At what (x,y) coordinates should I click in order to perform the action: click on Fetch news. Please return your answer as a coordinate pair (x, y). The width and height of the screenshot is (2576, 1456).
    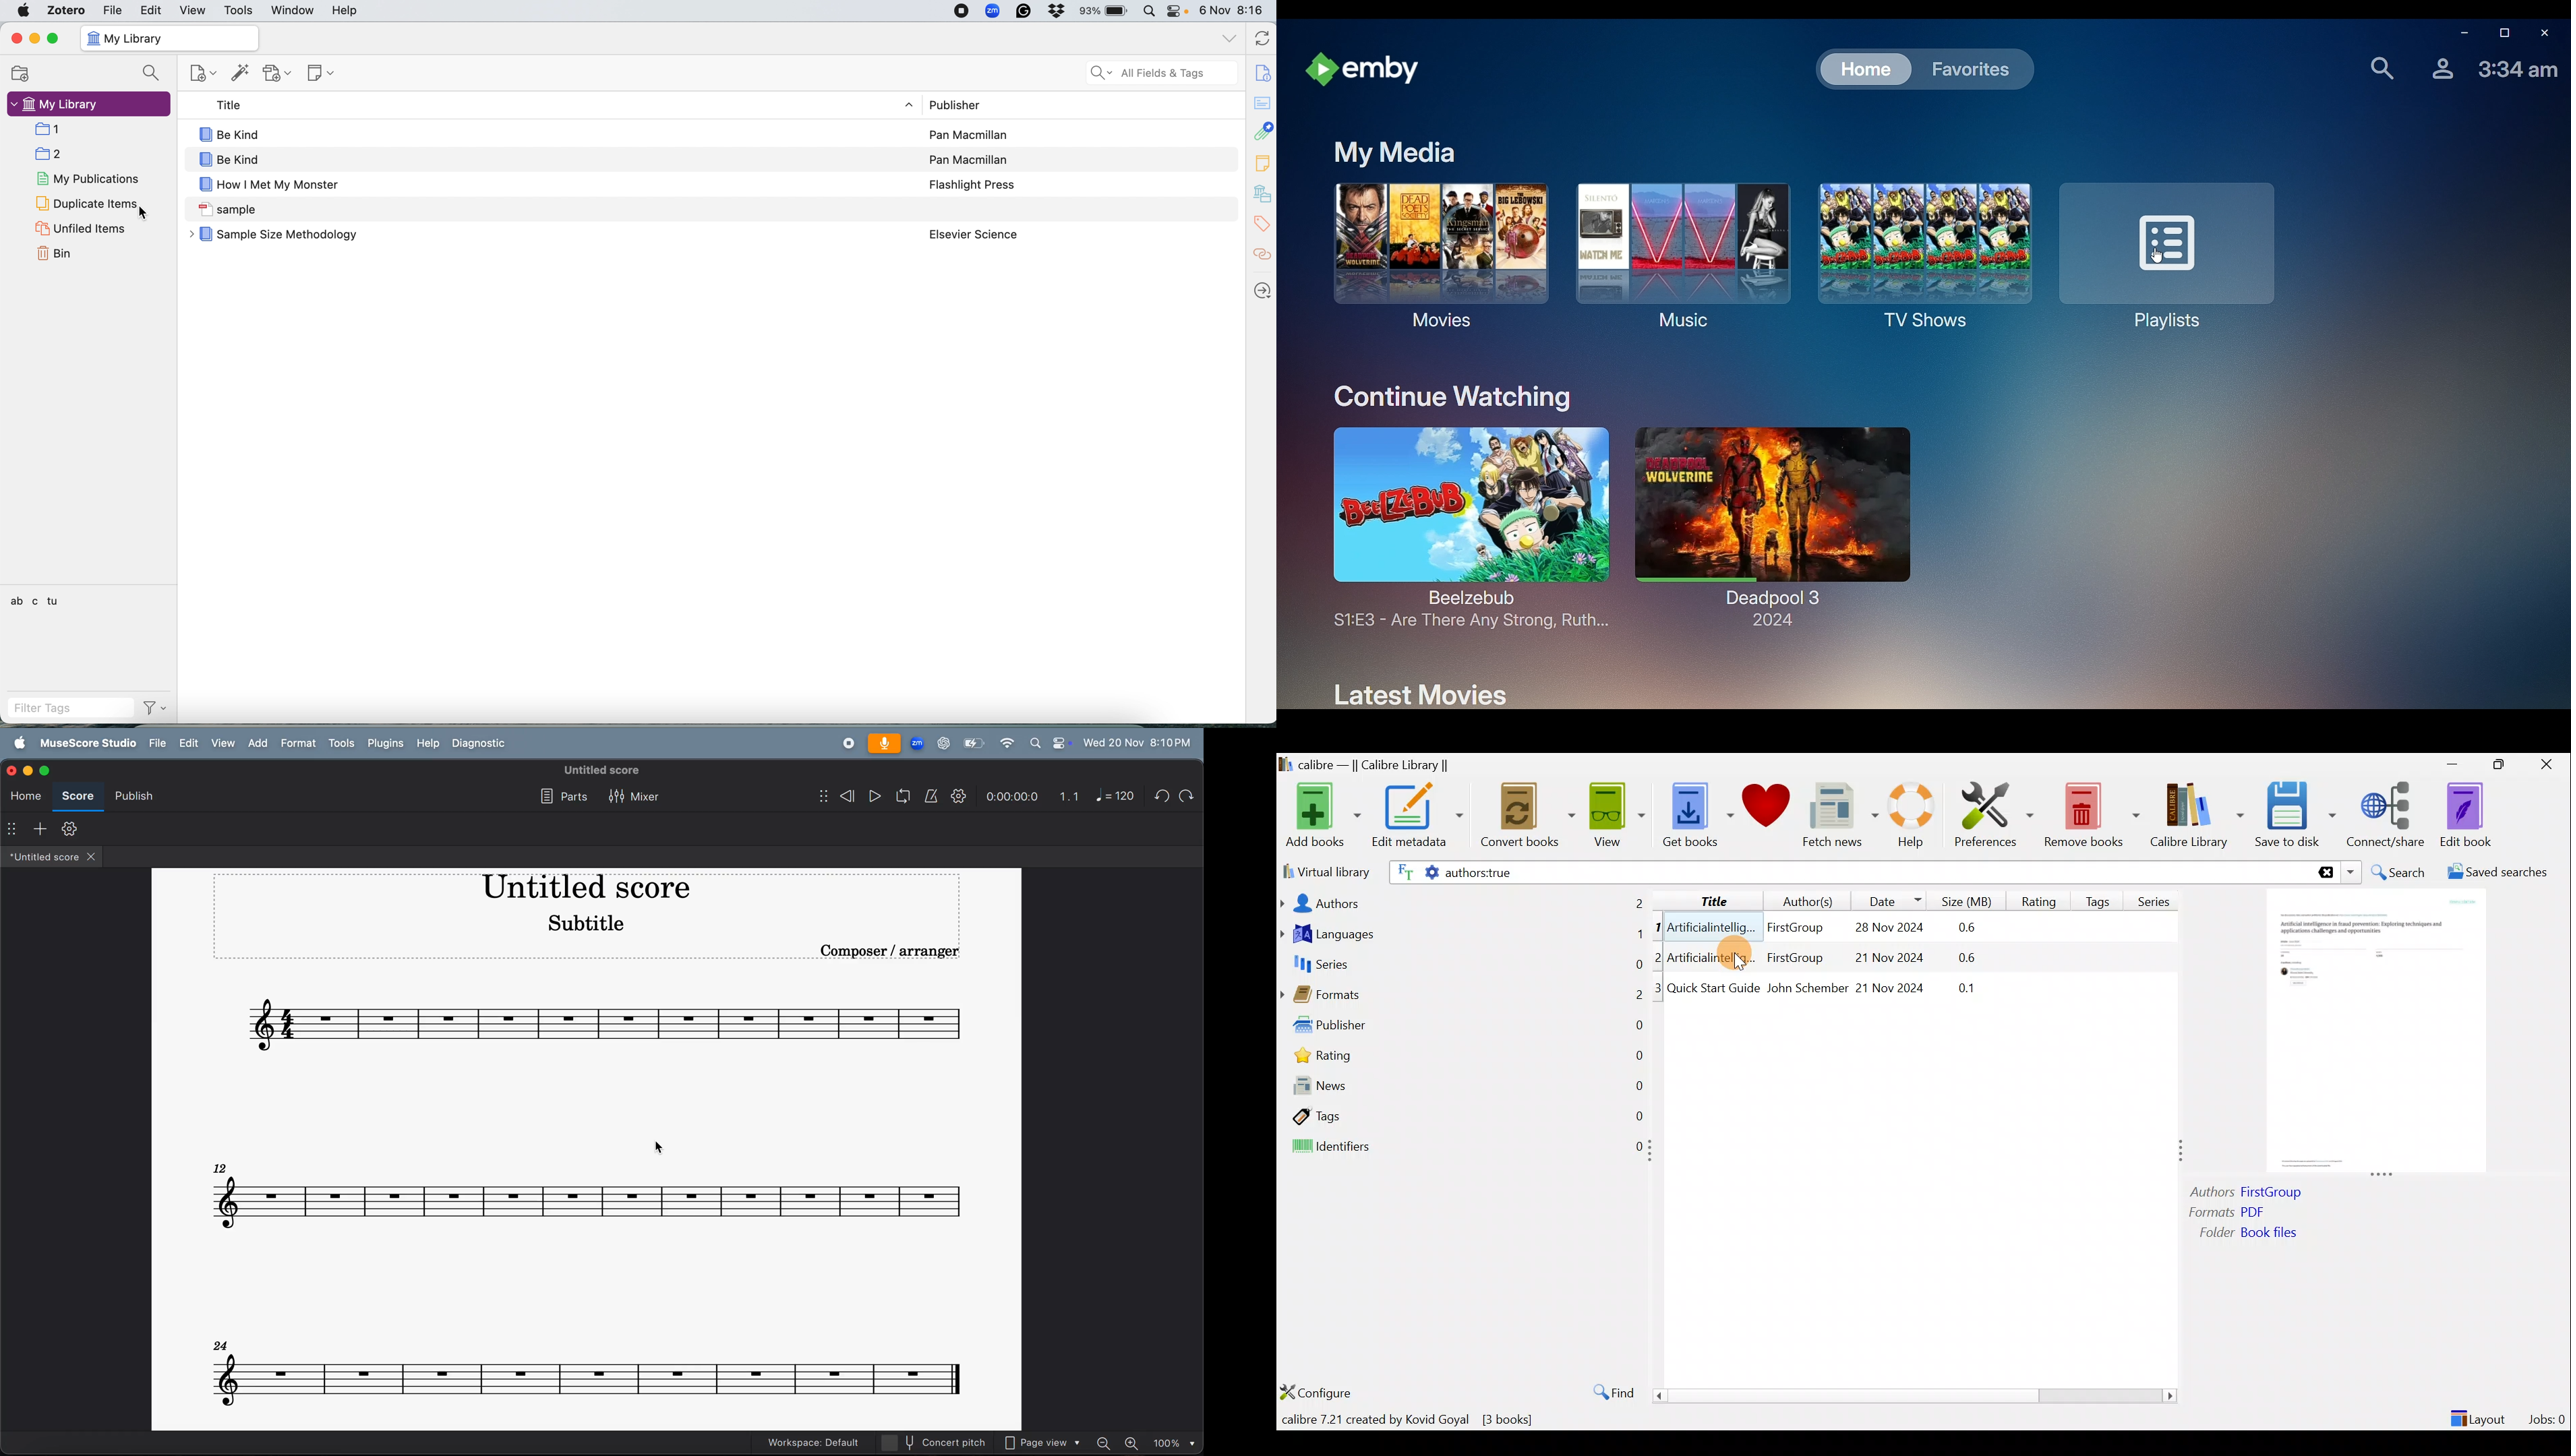
    Looking at the image, I should click on (1837, 818).